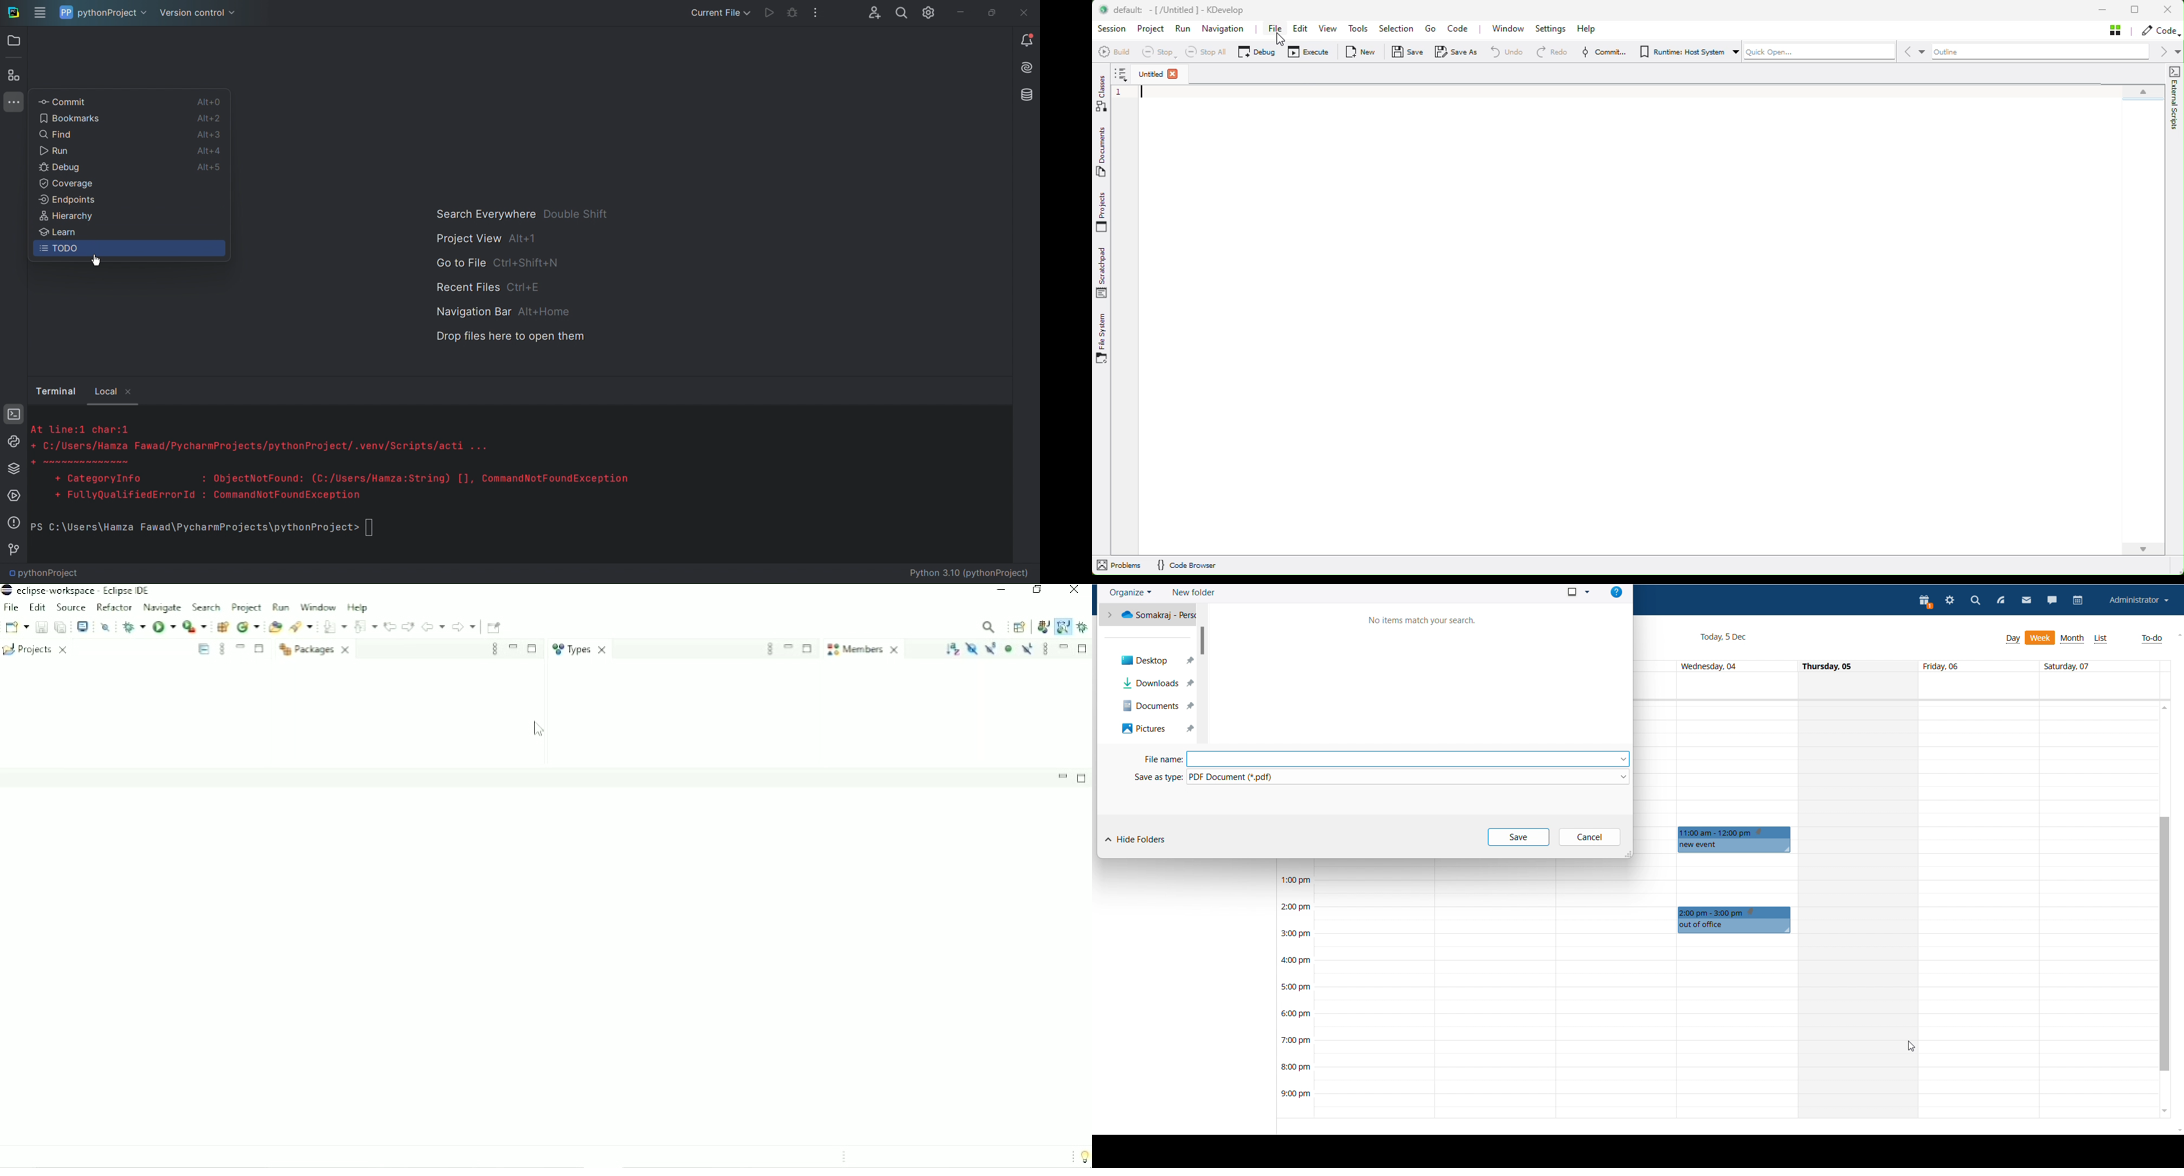  I want to click on , so click(1157, 684).